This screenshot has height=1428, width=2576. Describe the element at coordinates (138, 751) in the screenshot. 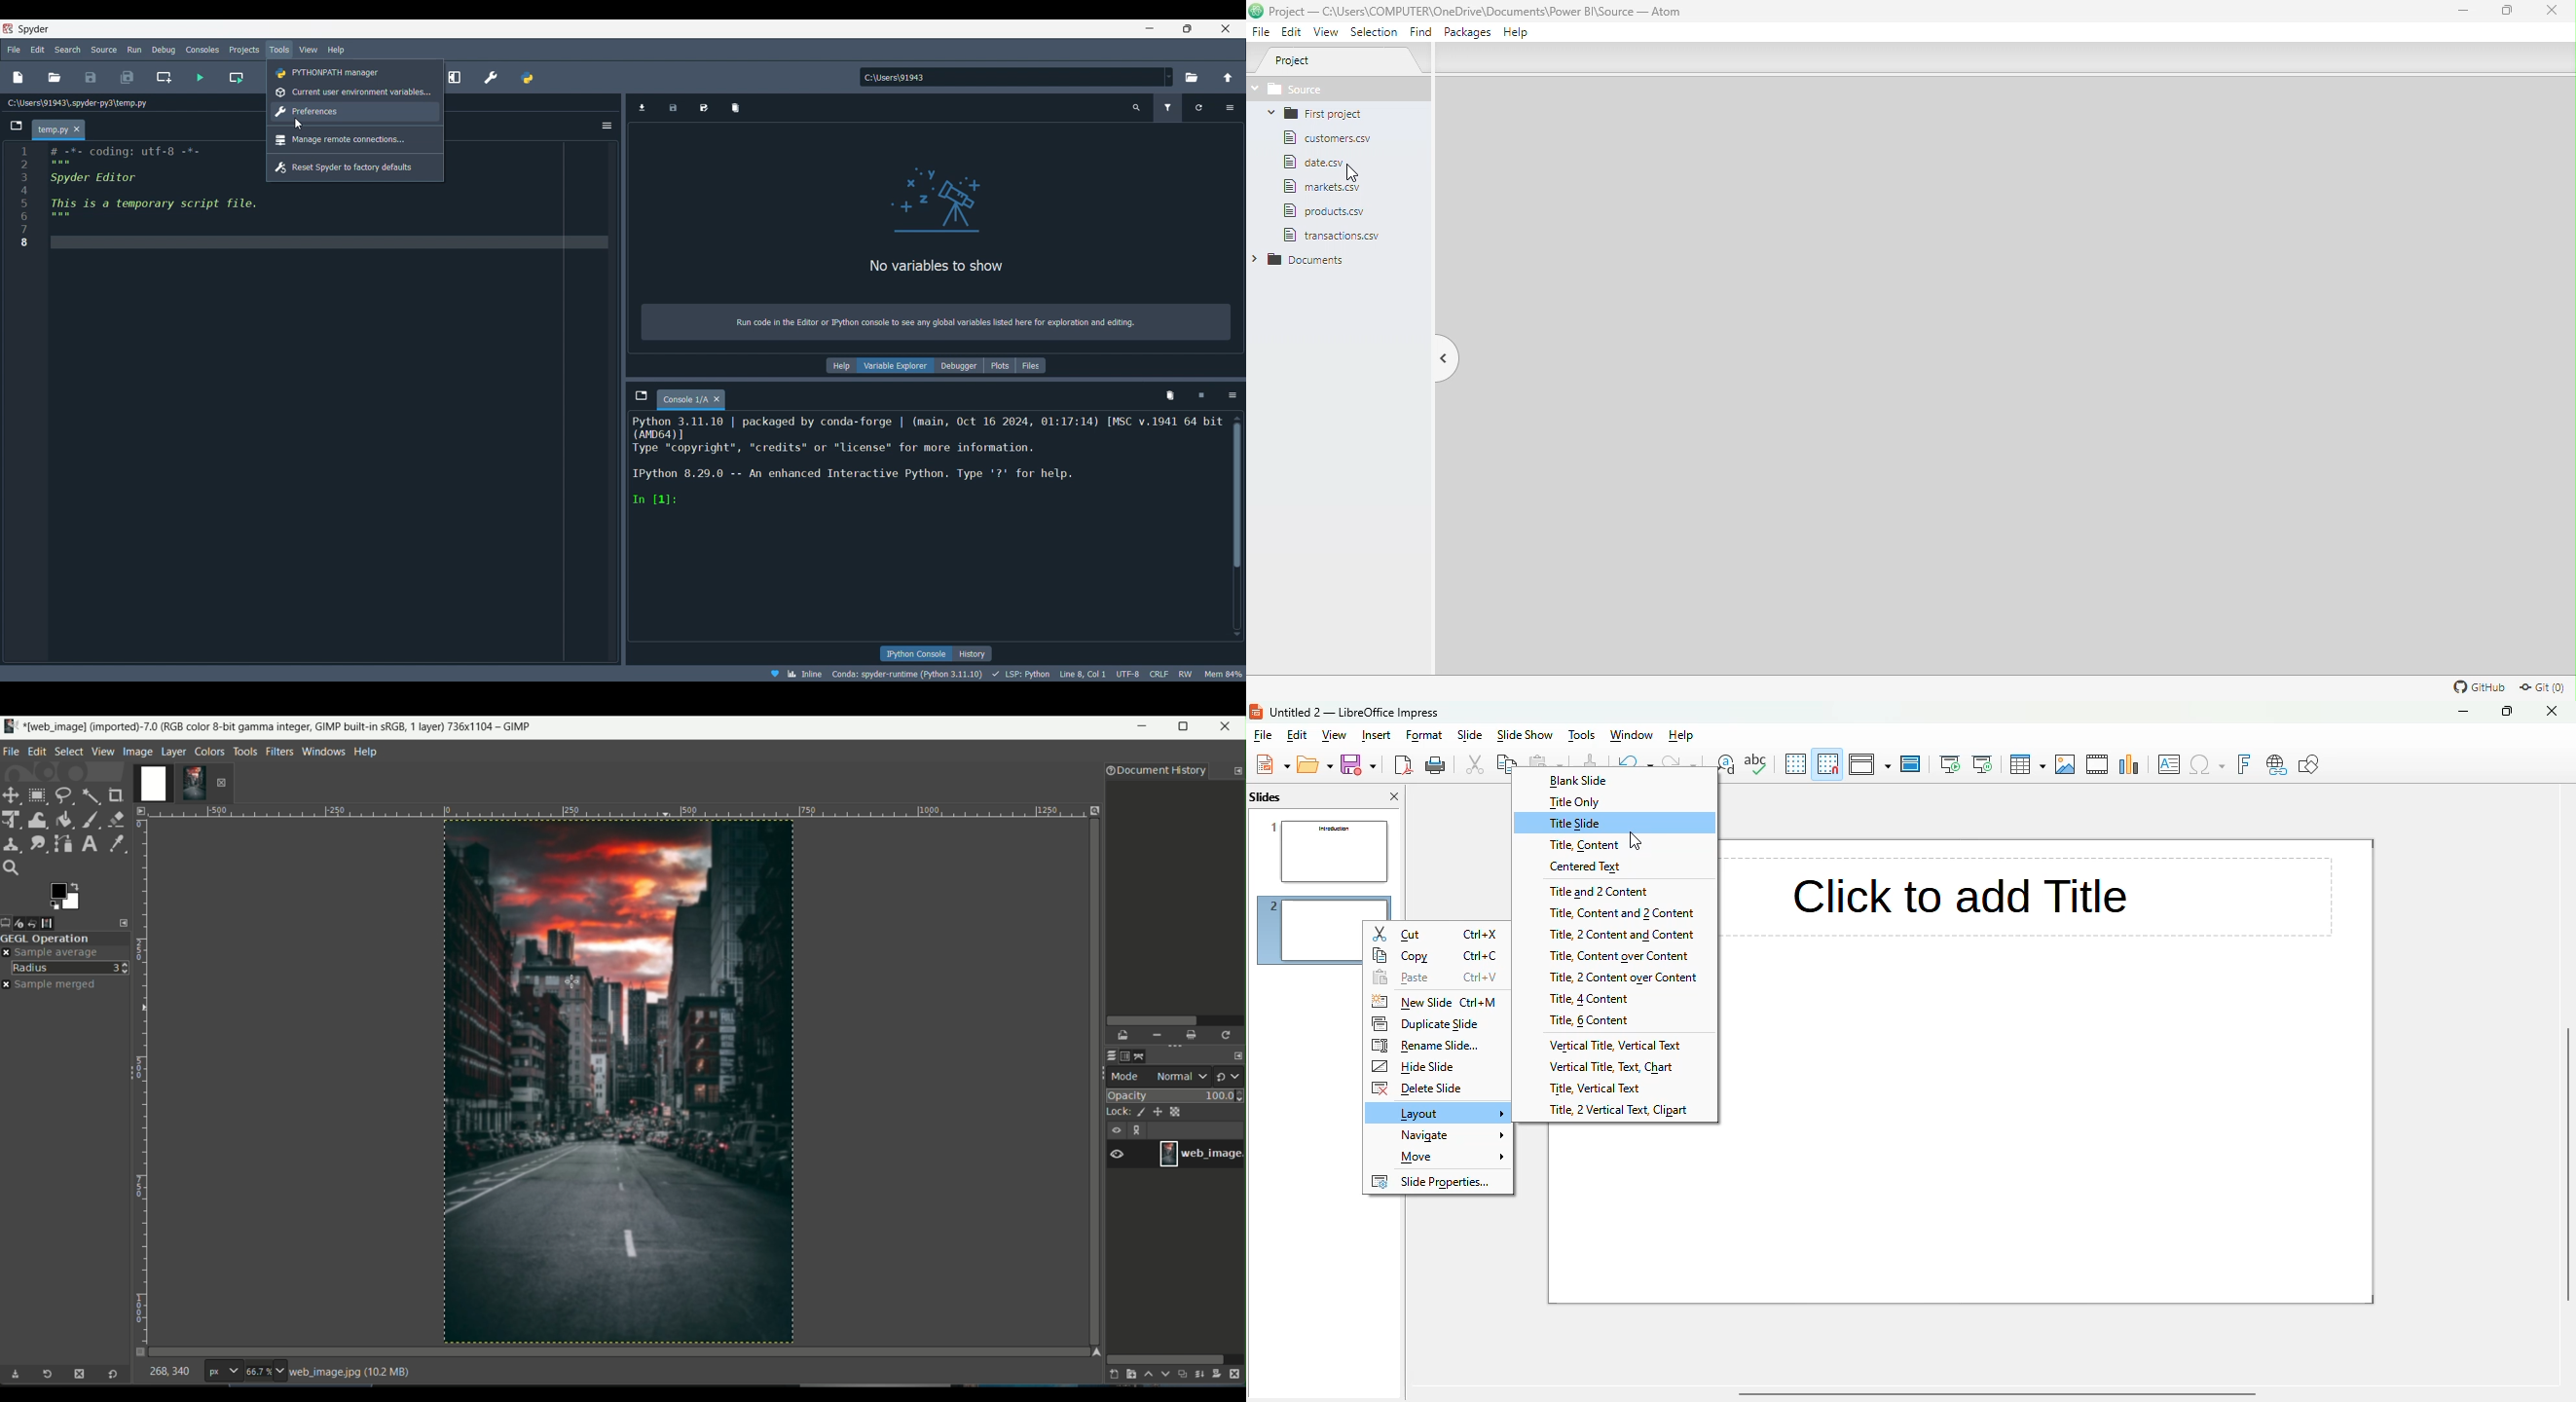

I see `image tab` at that location.